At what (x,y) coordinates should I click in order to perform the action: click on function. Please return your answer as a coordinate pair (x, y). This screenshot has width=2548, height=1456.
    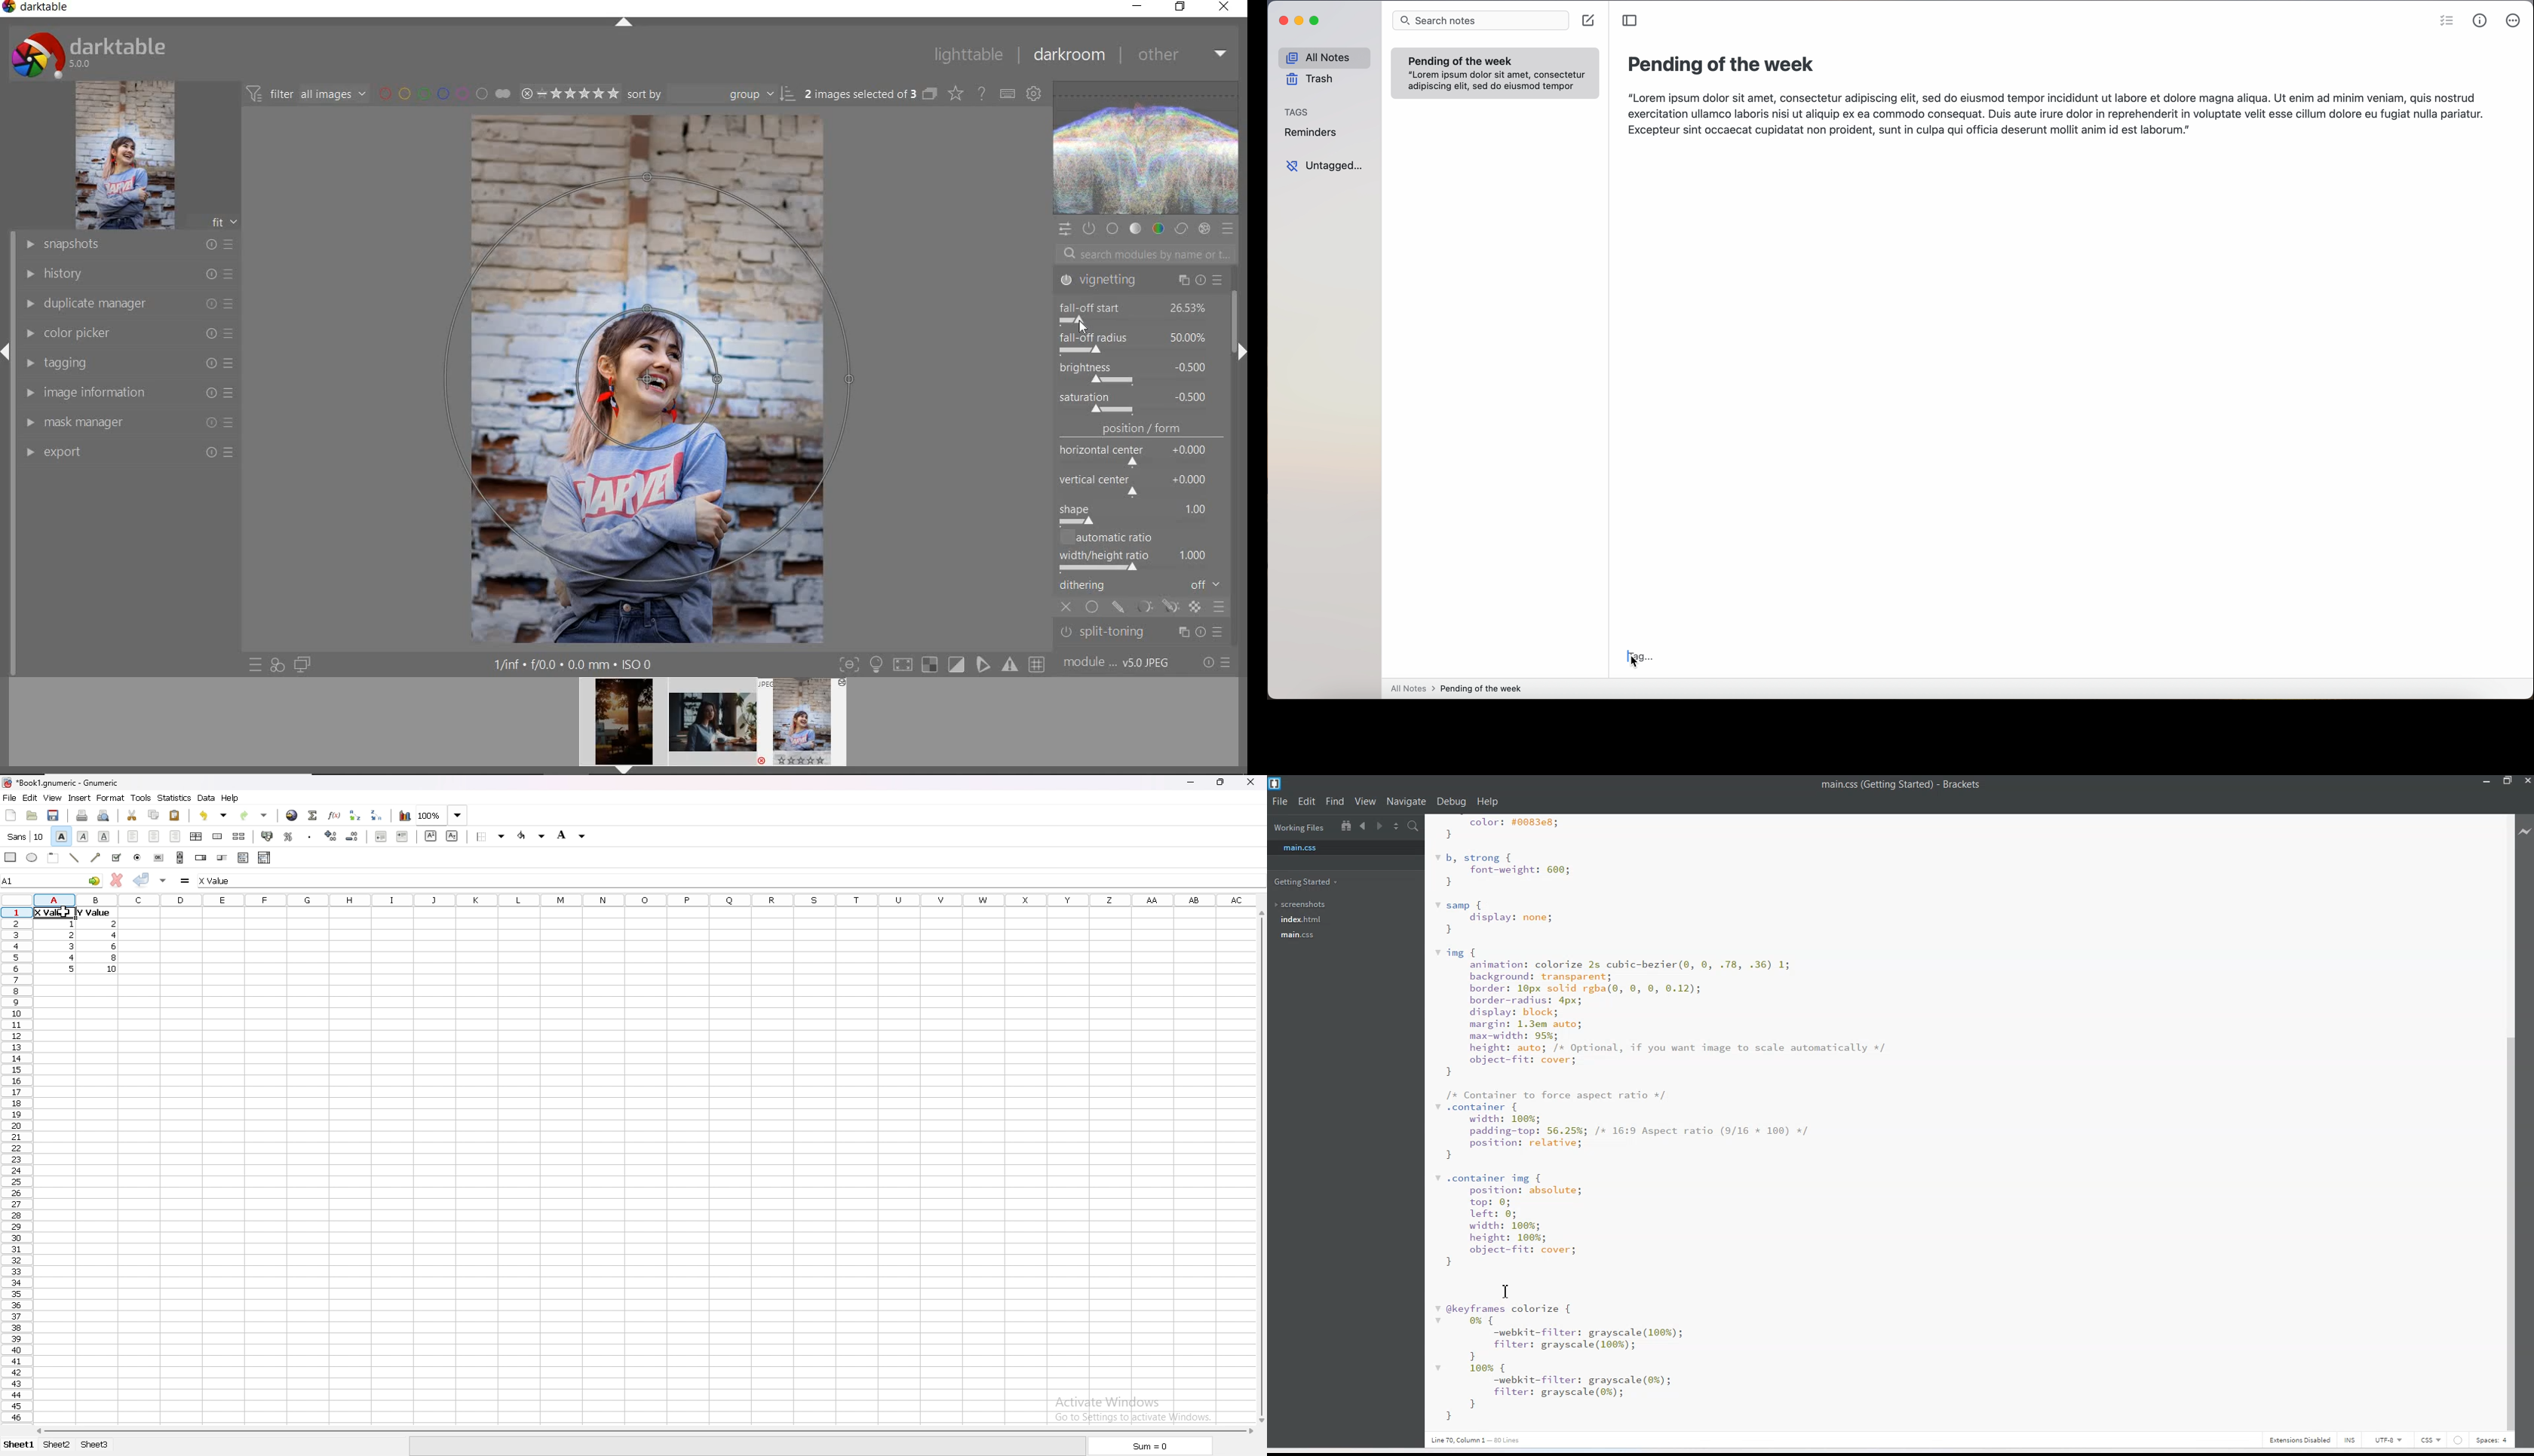
    Looking at the image, I should click on (336, 815).